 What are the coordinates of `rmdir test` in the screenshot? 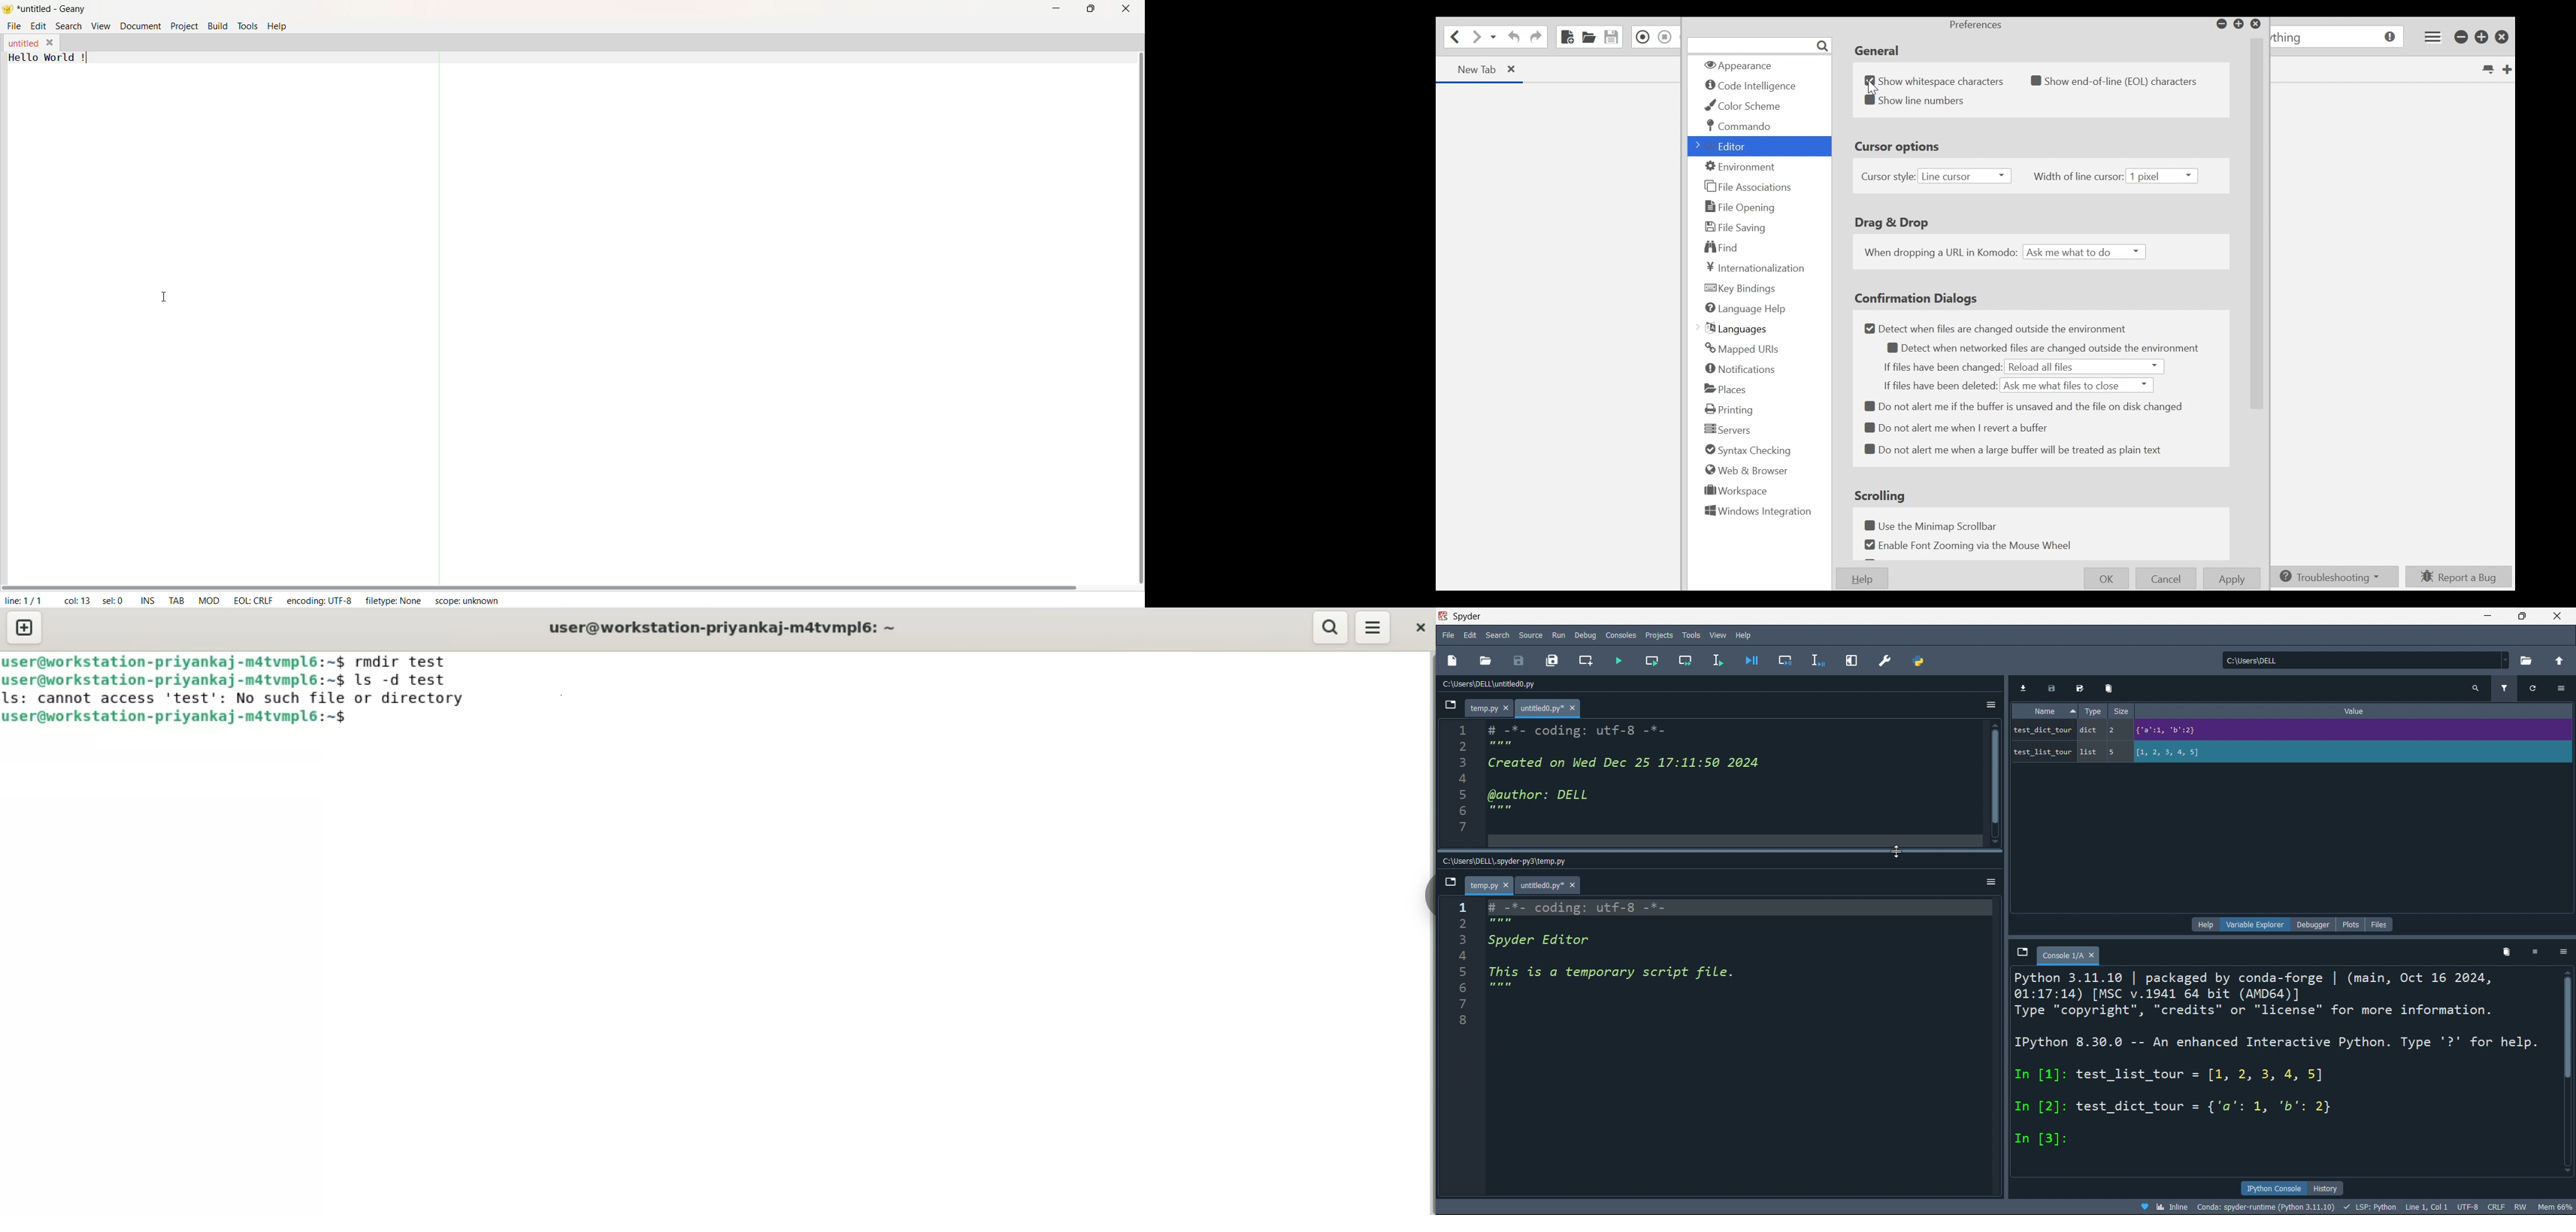 It's located at (410, 662).